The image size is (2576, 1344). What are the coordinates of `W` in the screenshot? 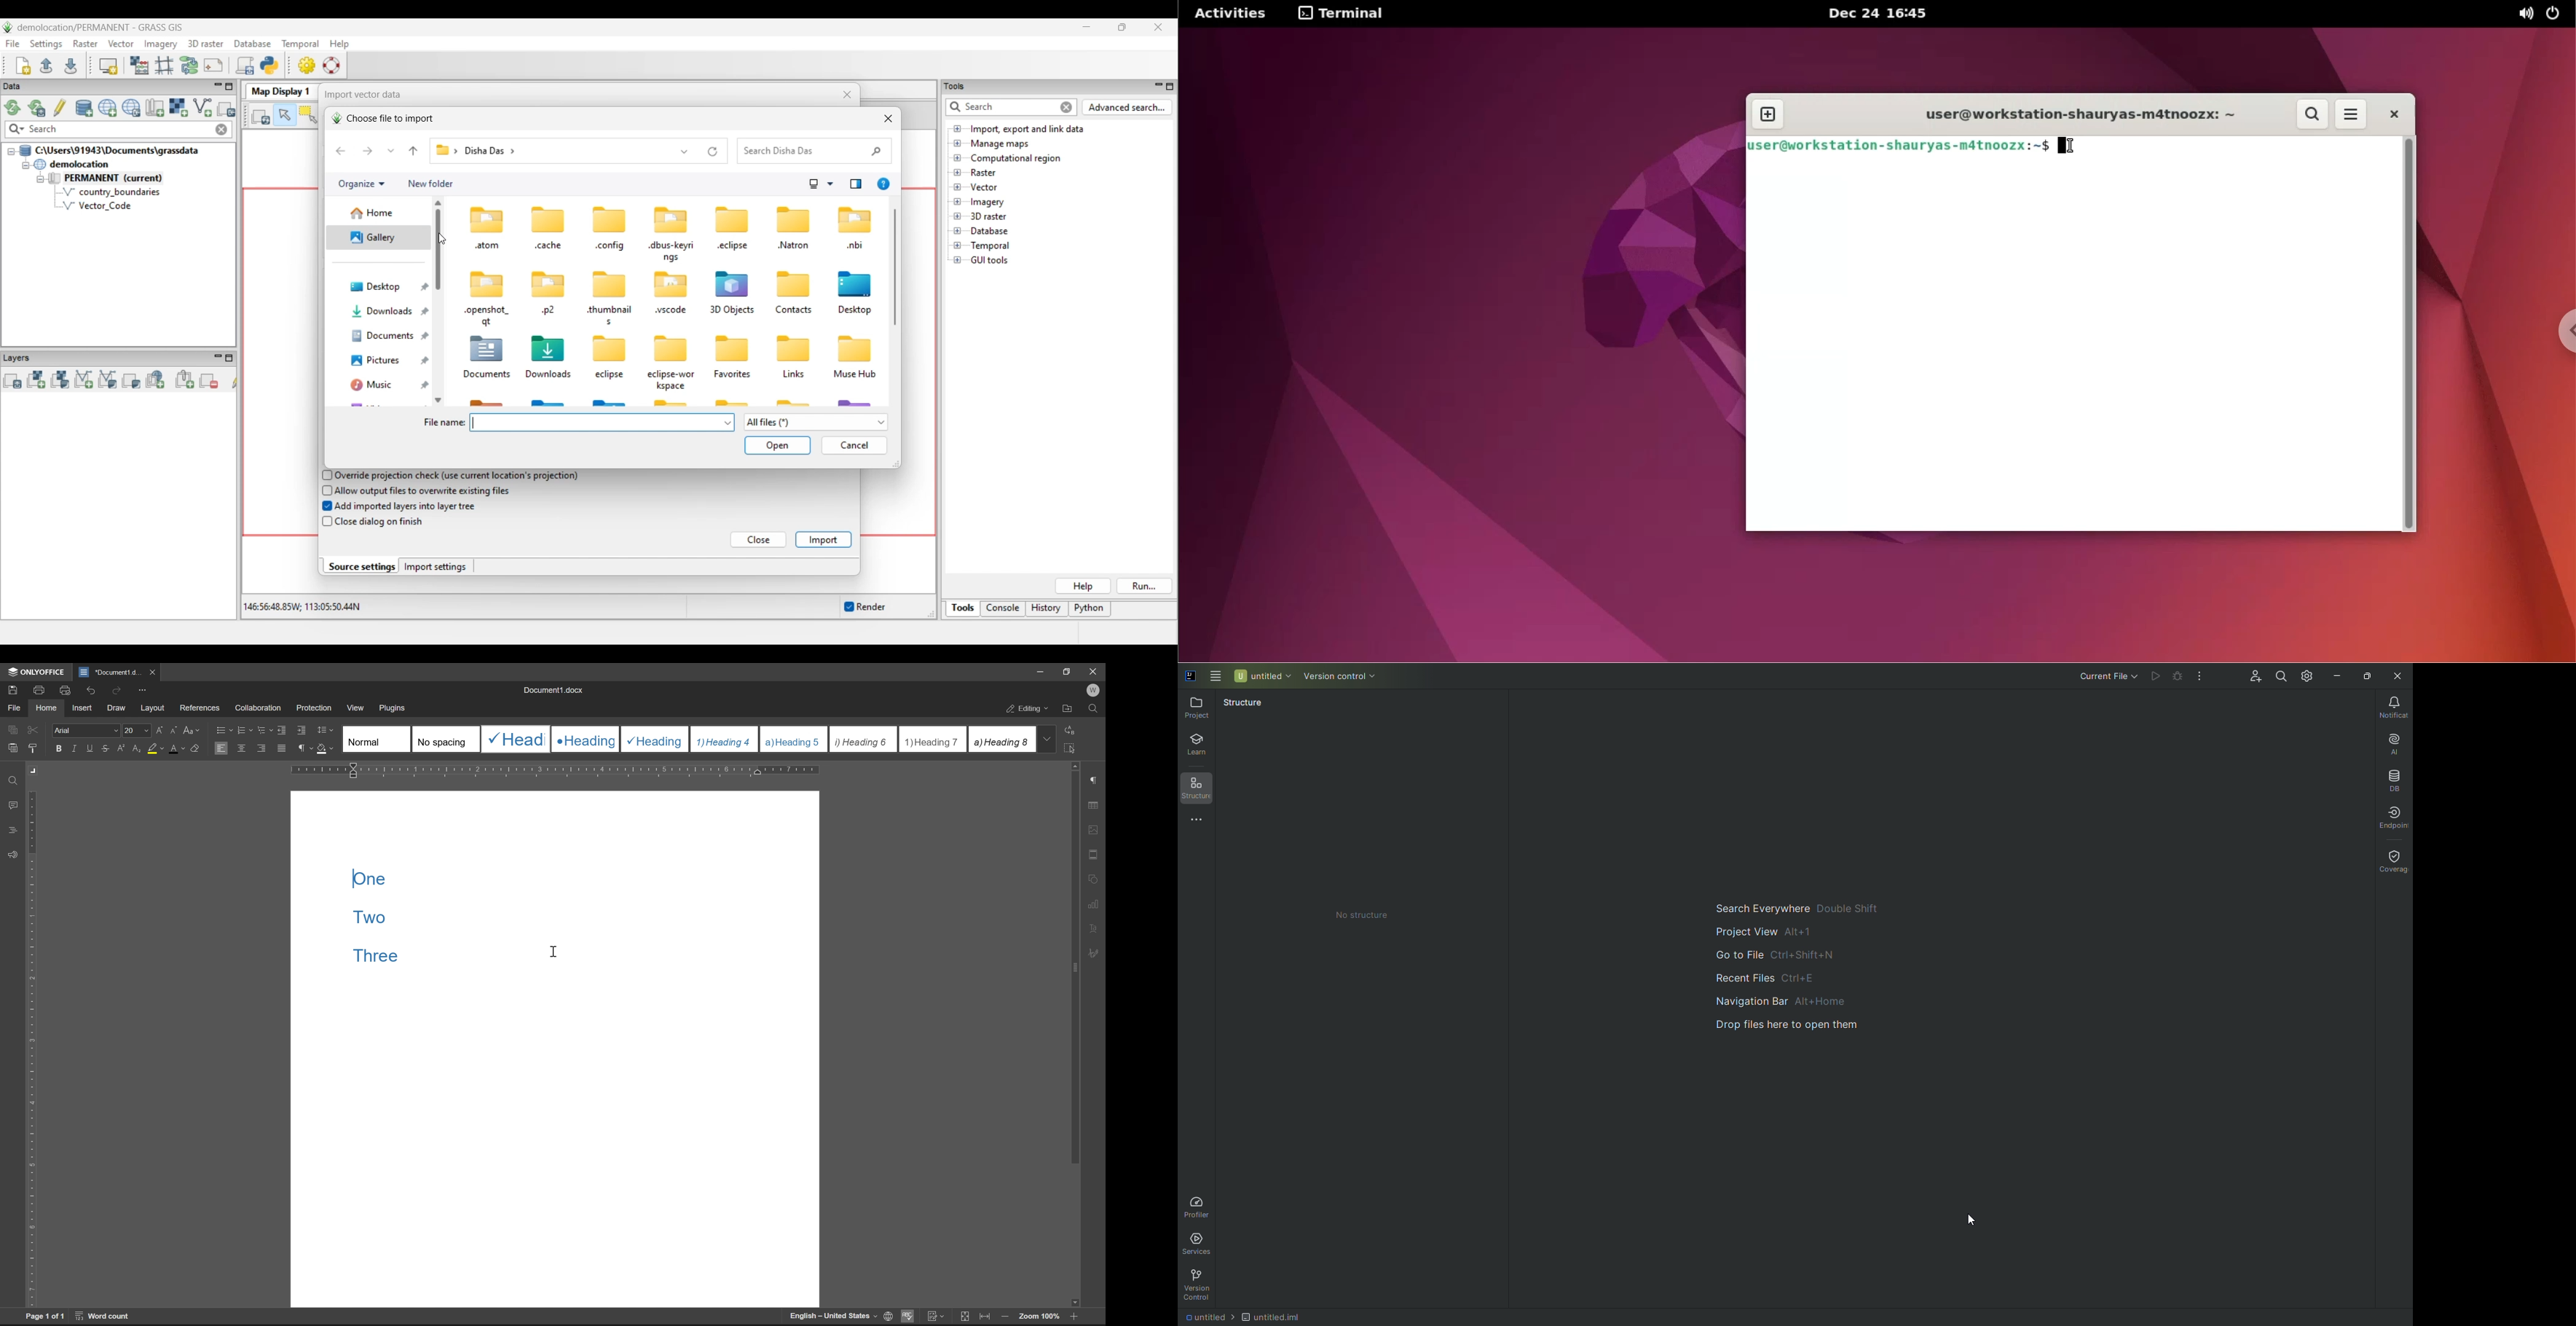 It's located at (1095, 691).